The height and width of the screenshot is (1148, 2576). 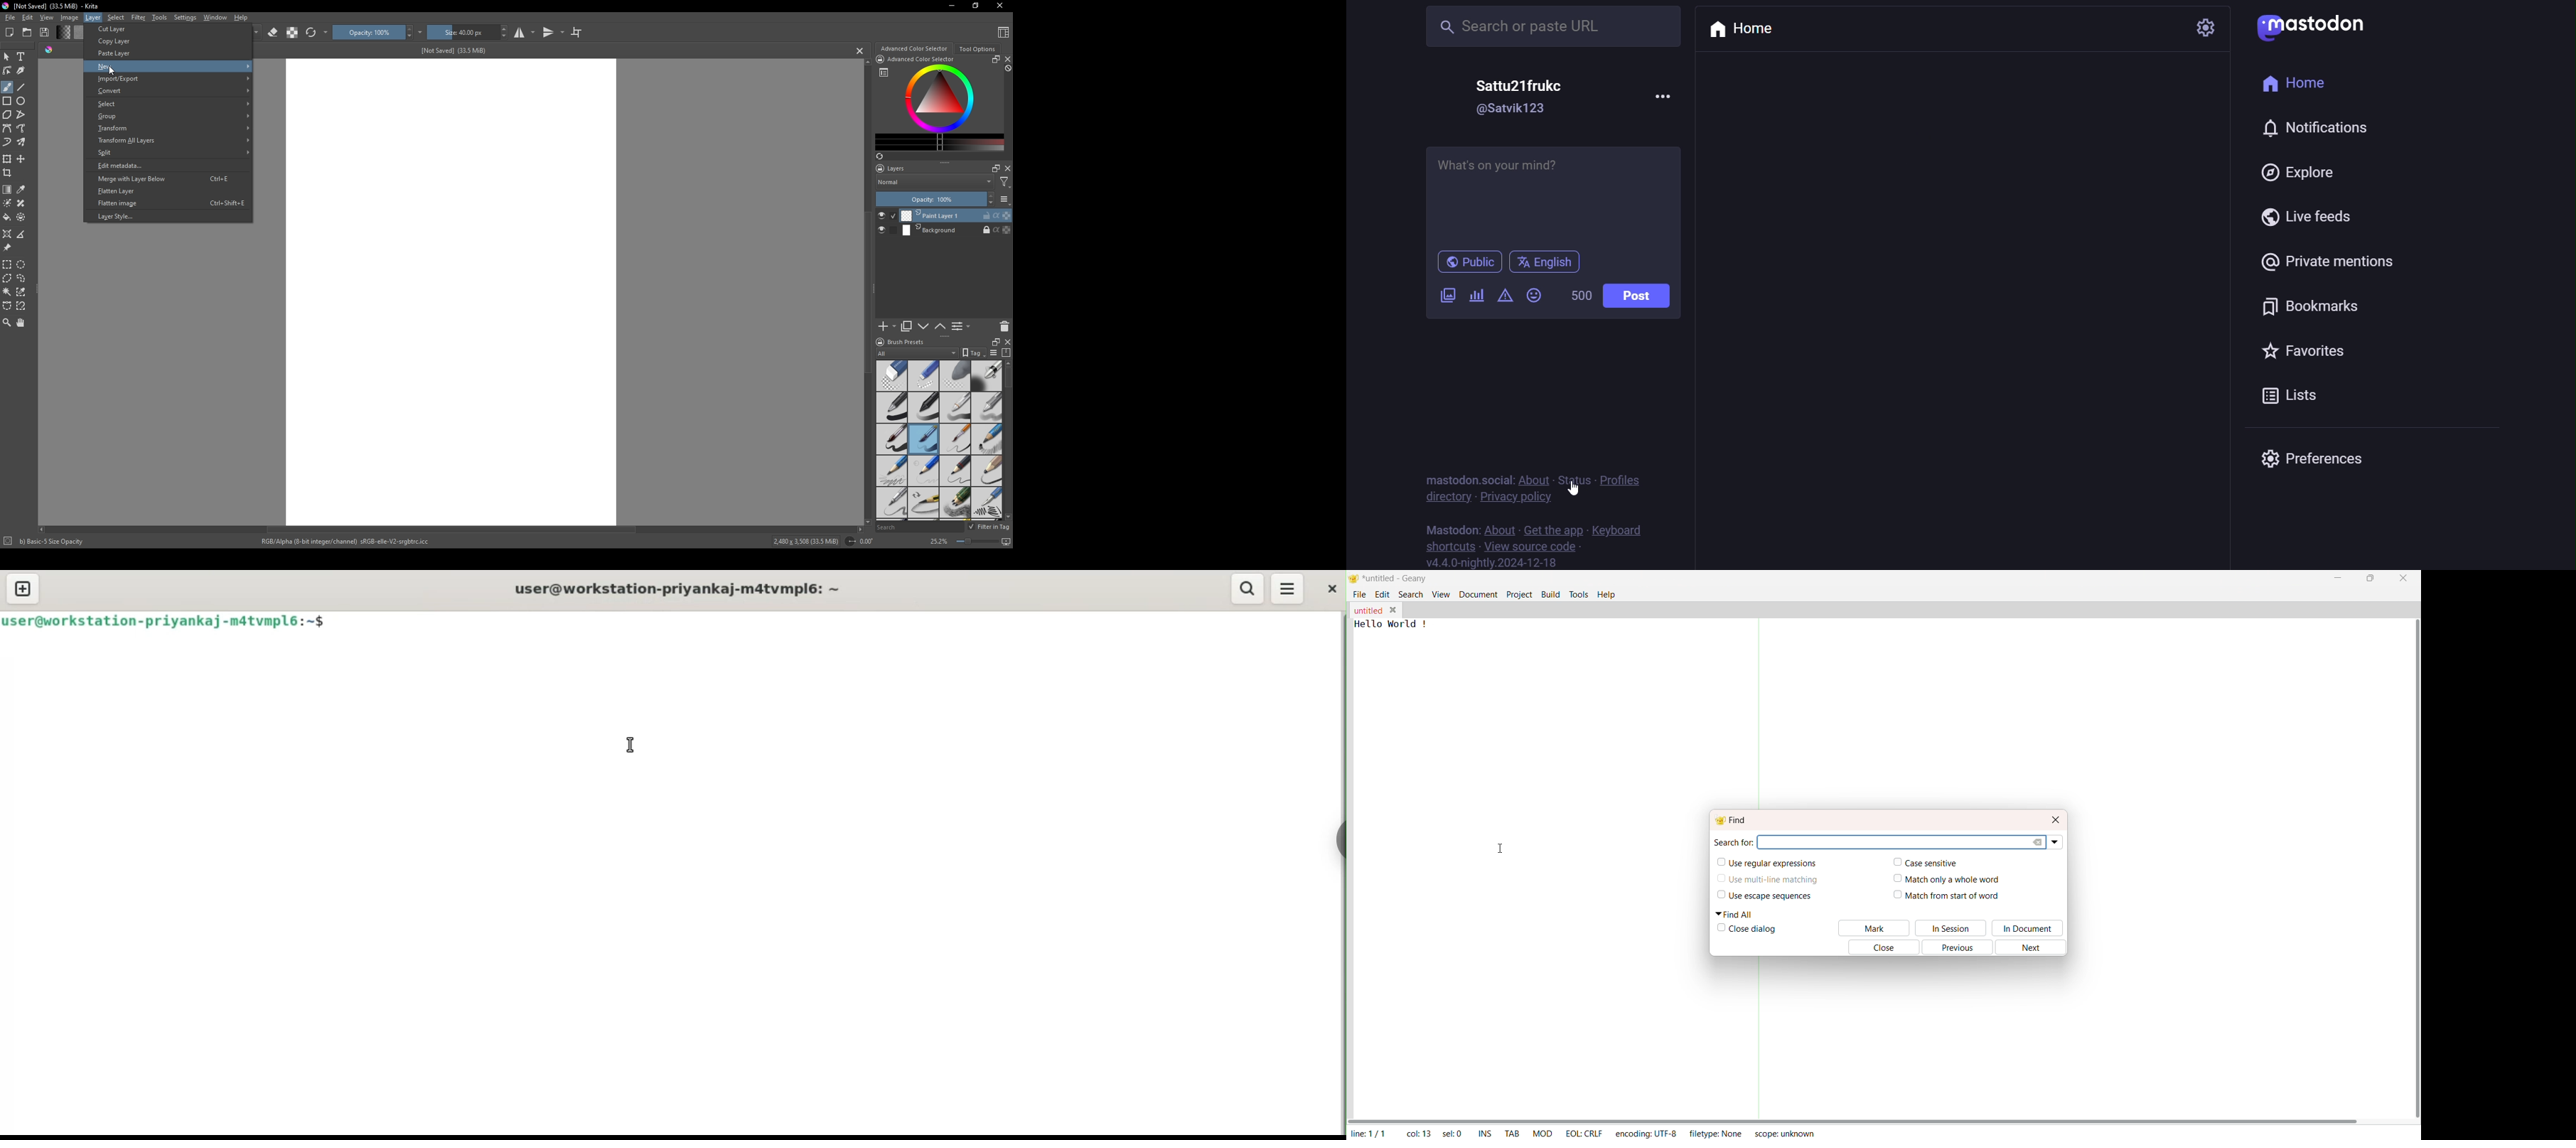 What do you see at coordinates (914, 49) in the screenshot?
I see `Advanced color selector` at bounding box center [914, 49].